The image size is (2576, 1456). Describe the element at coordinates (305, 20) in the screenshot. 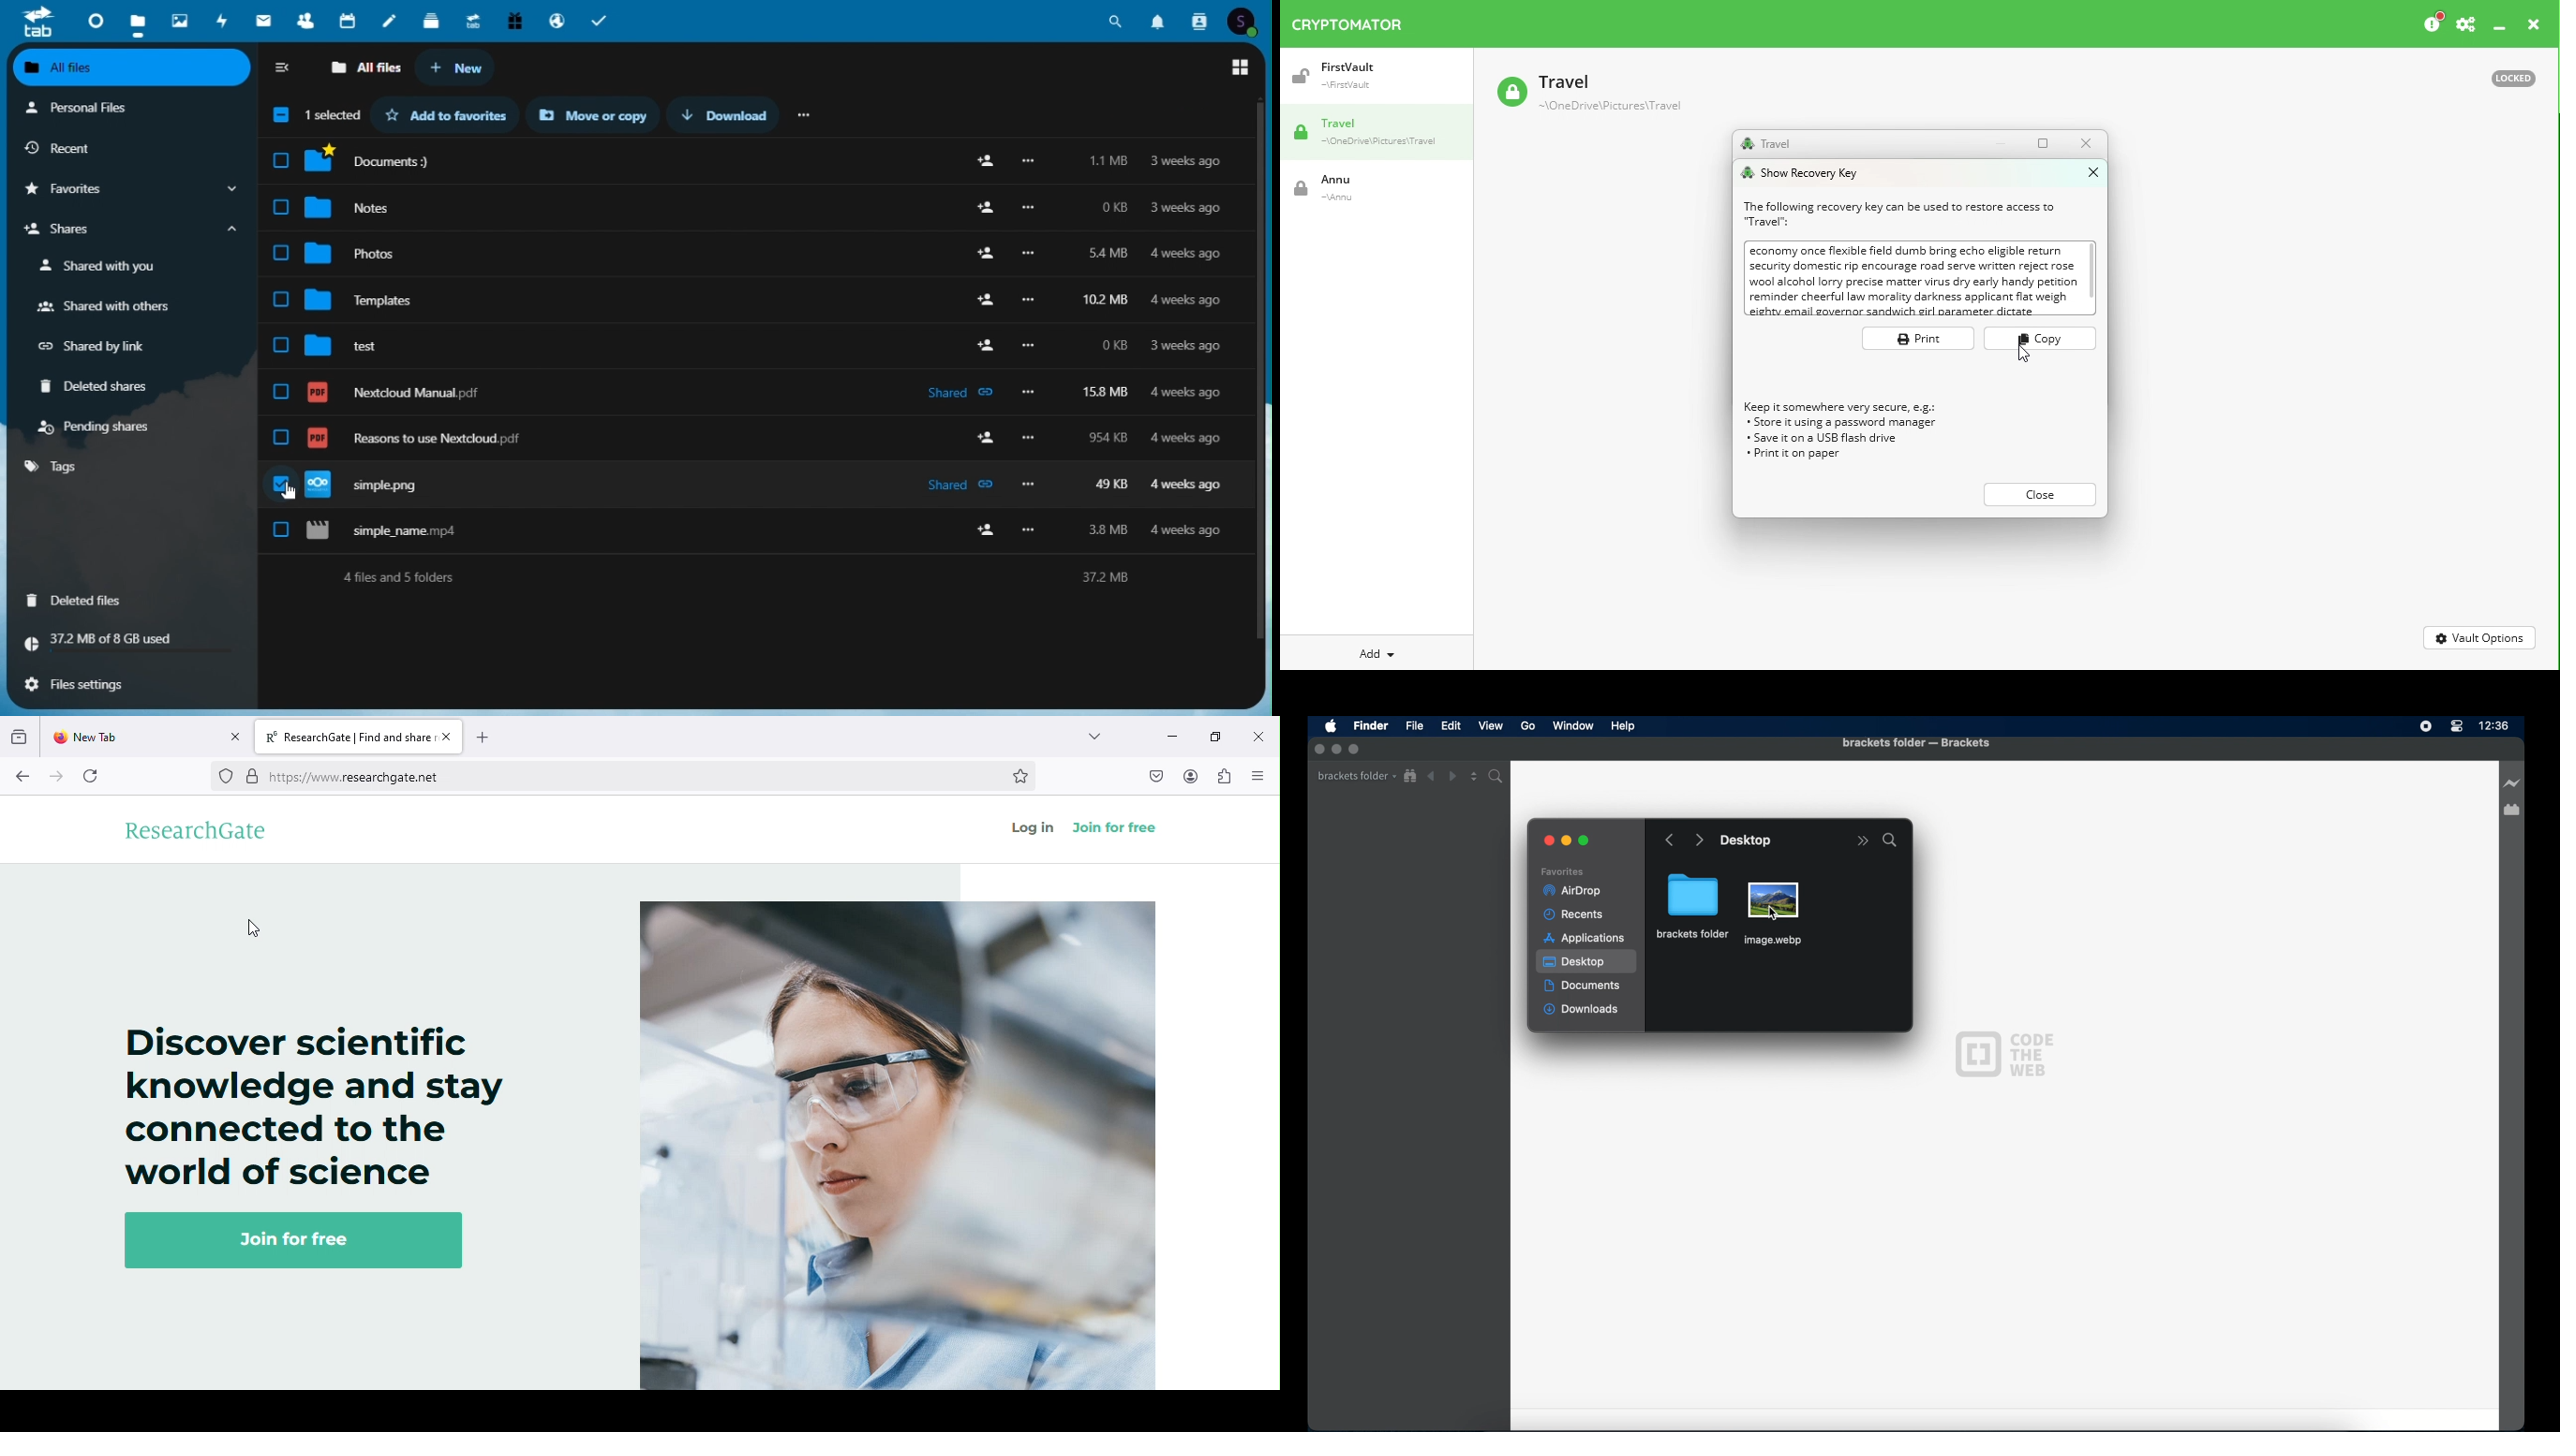

I see `contacts` at that location.